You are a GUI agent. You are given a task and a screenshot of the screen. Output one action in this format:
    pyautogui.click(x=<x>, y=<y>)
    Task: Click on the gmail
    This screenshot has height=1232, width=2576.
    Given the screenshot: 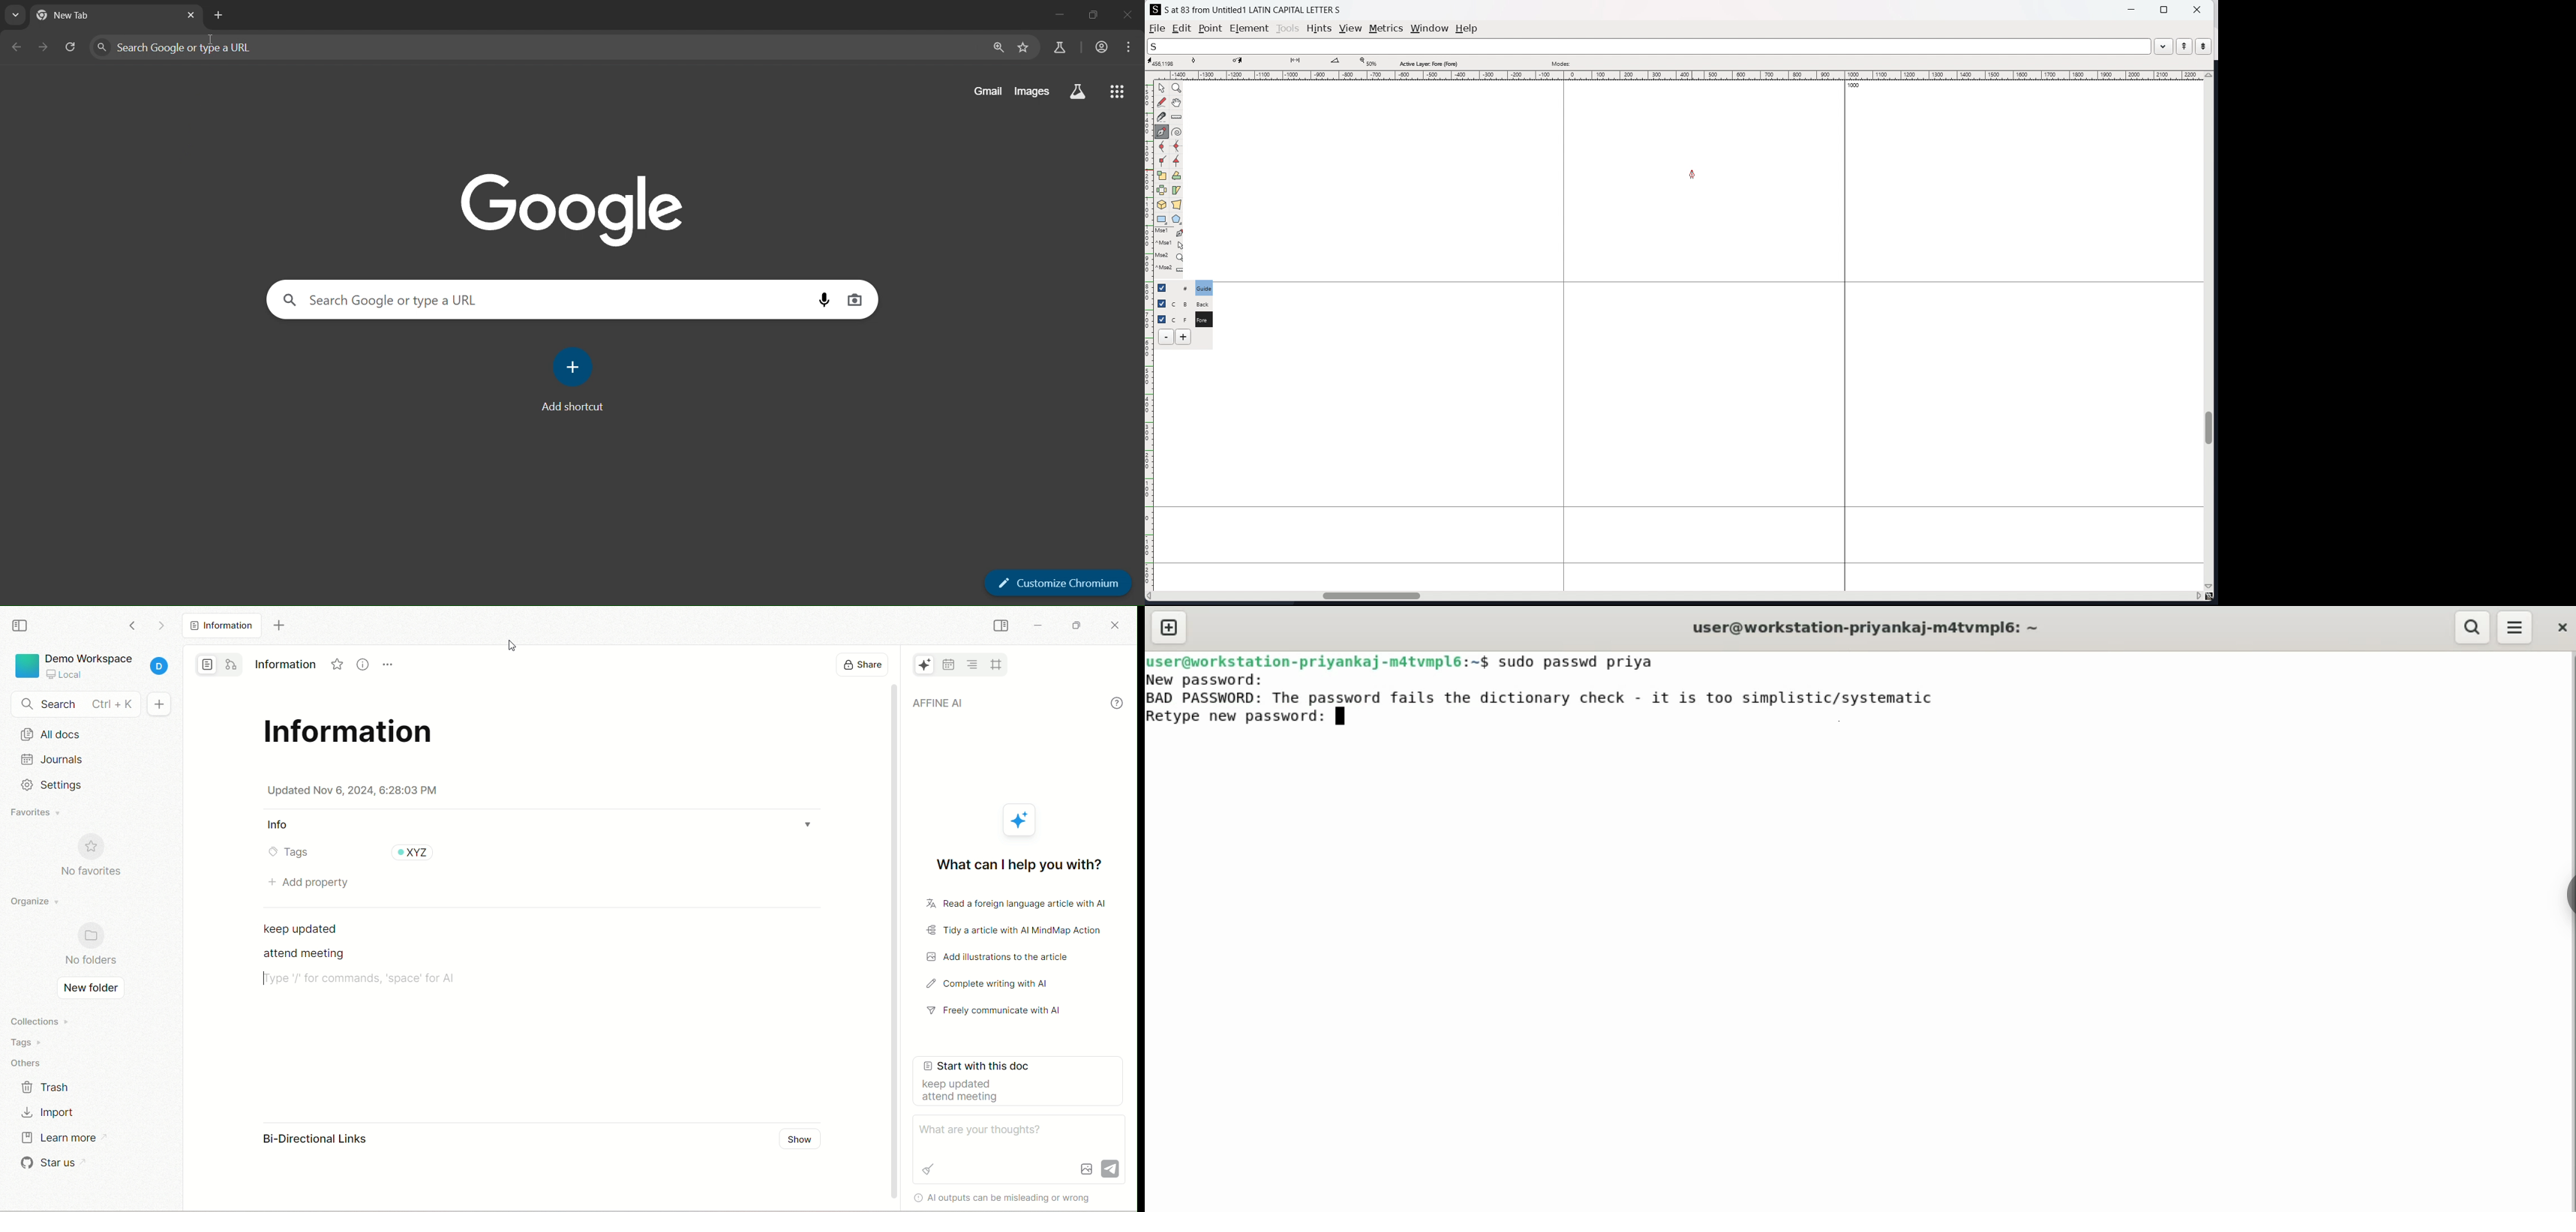 What is the action you would take?
    pyautogui.click(x=989, y=90)
    